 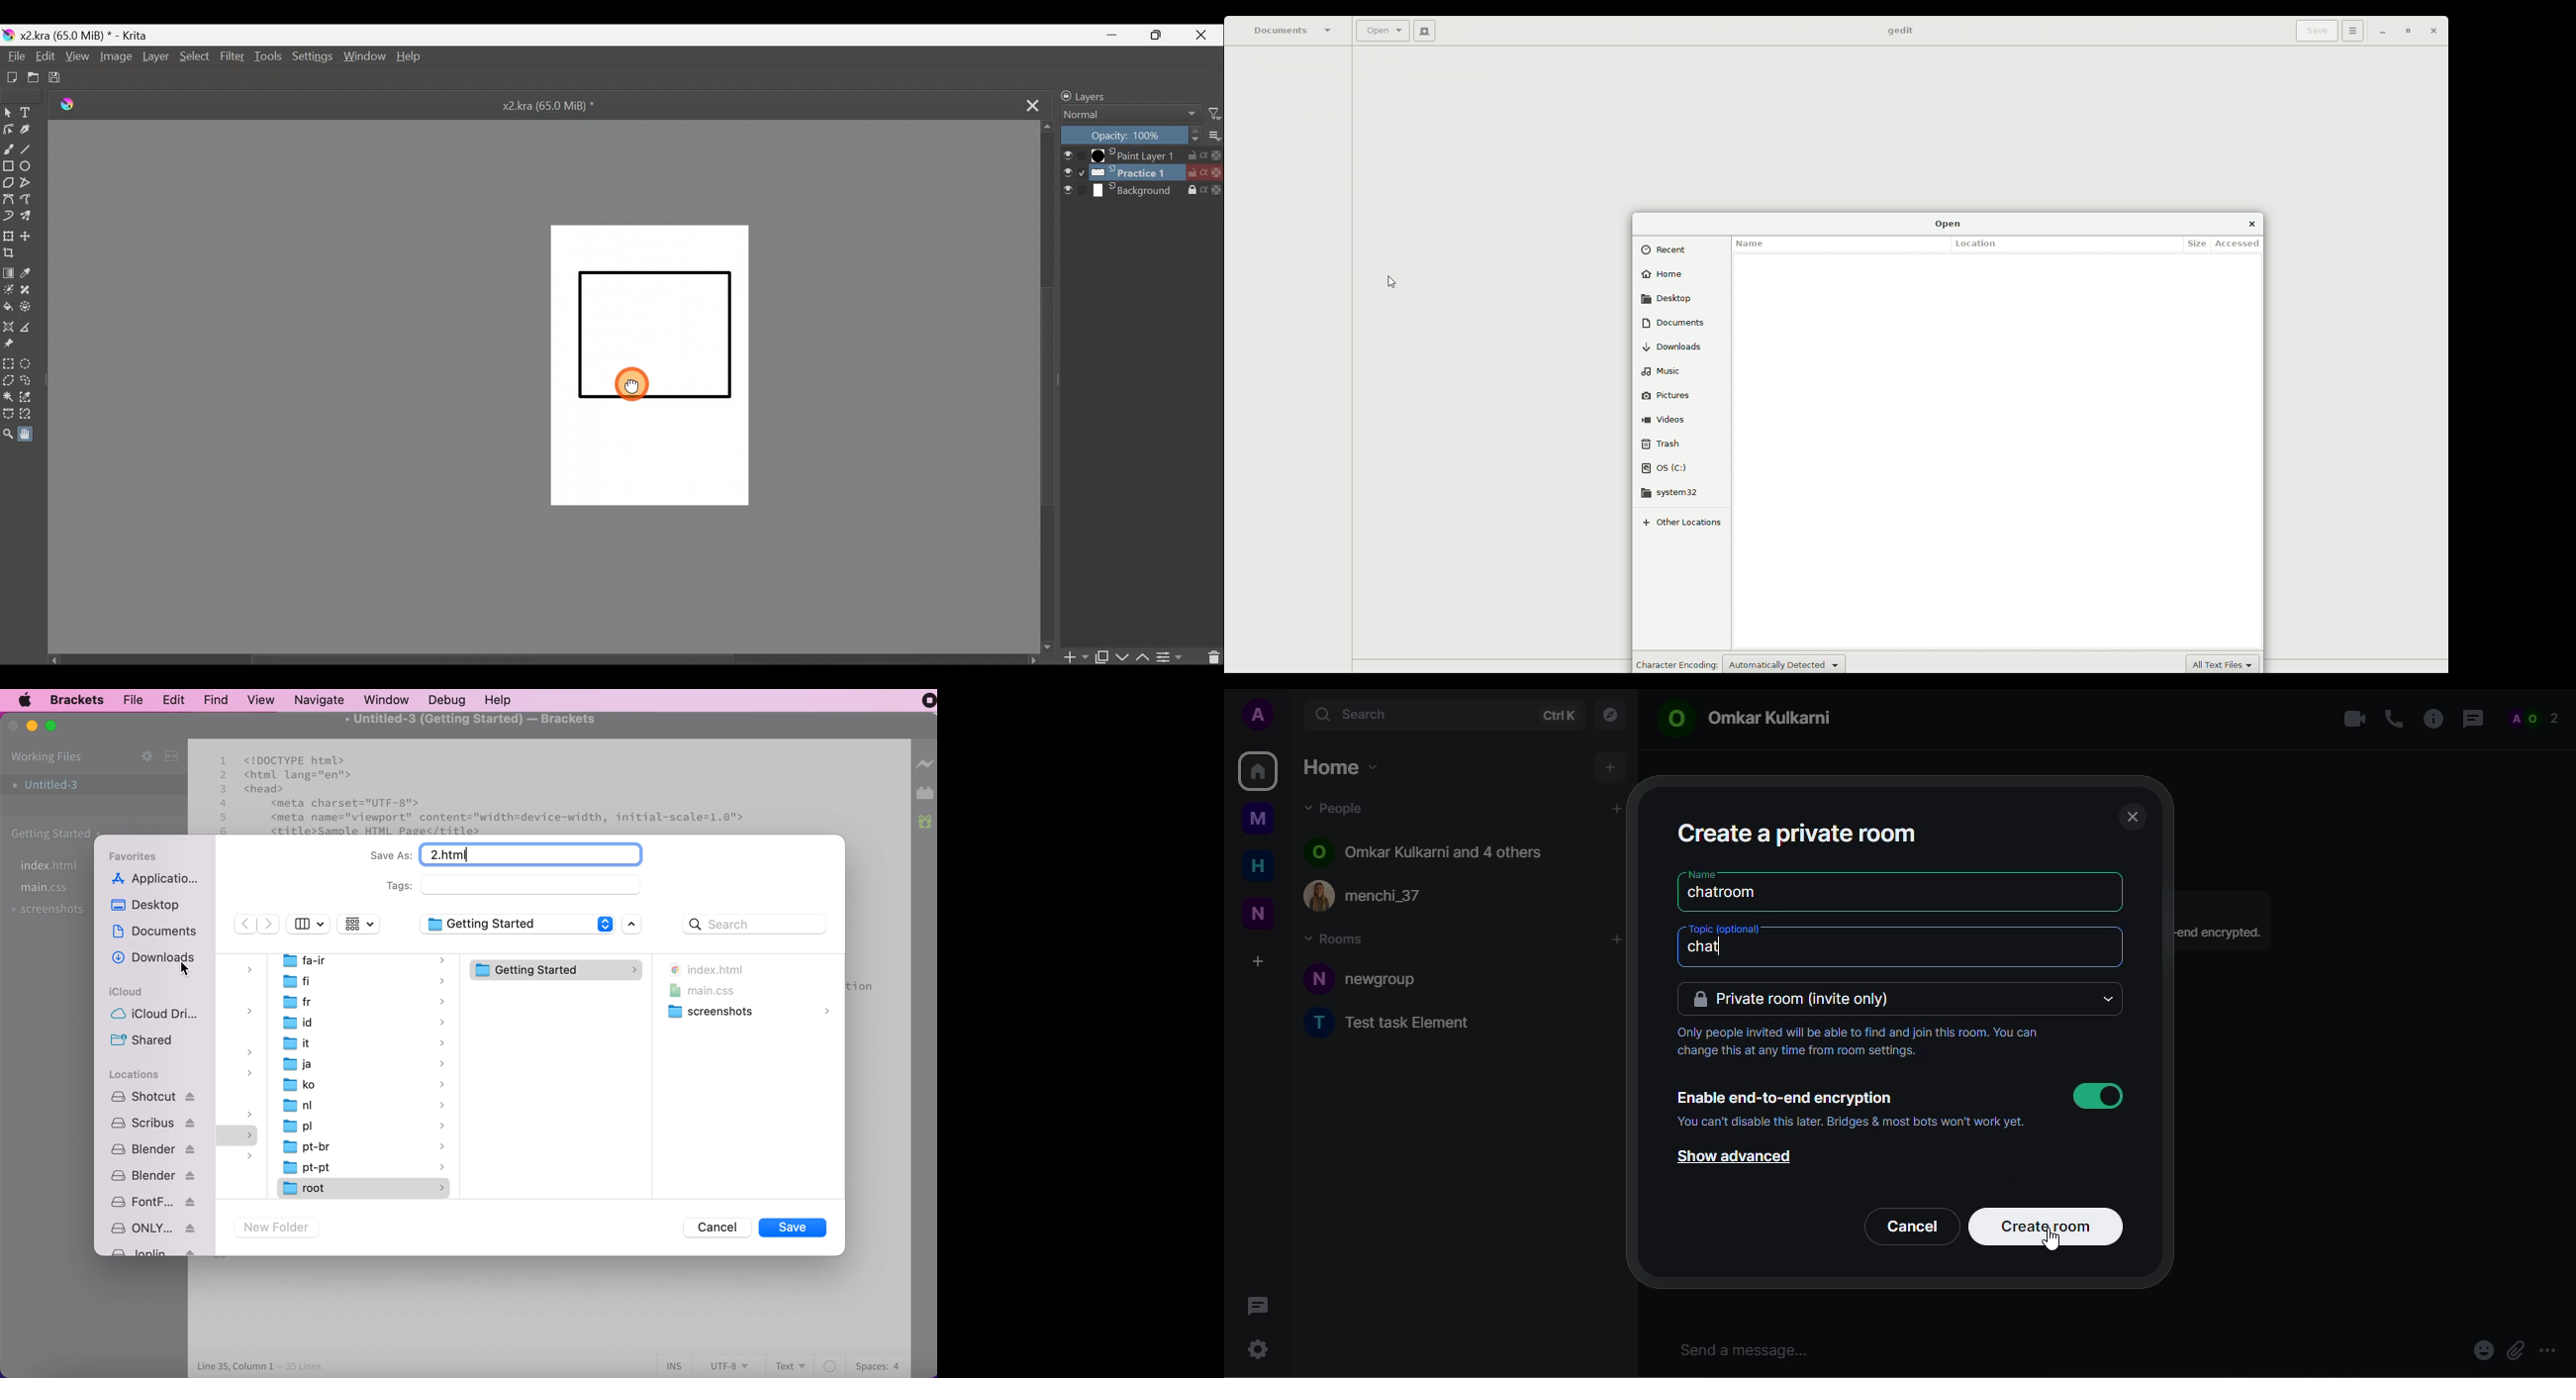 I want to click on rooms, so click(x=1338, y=937).